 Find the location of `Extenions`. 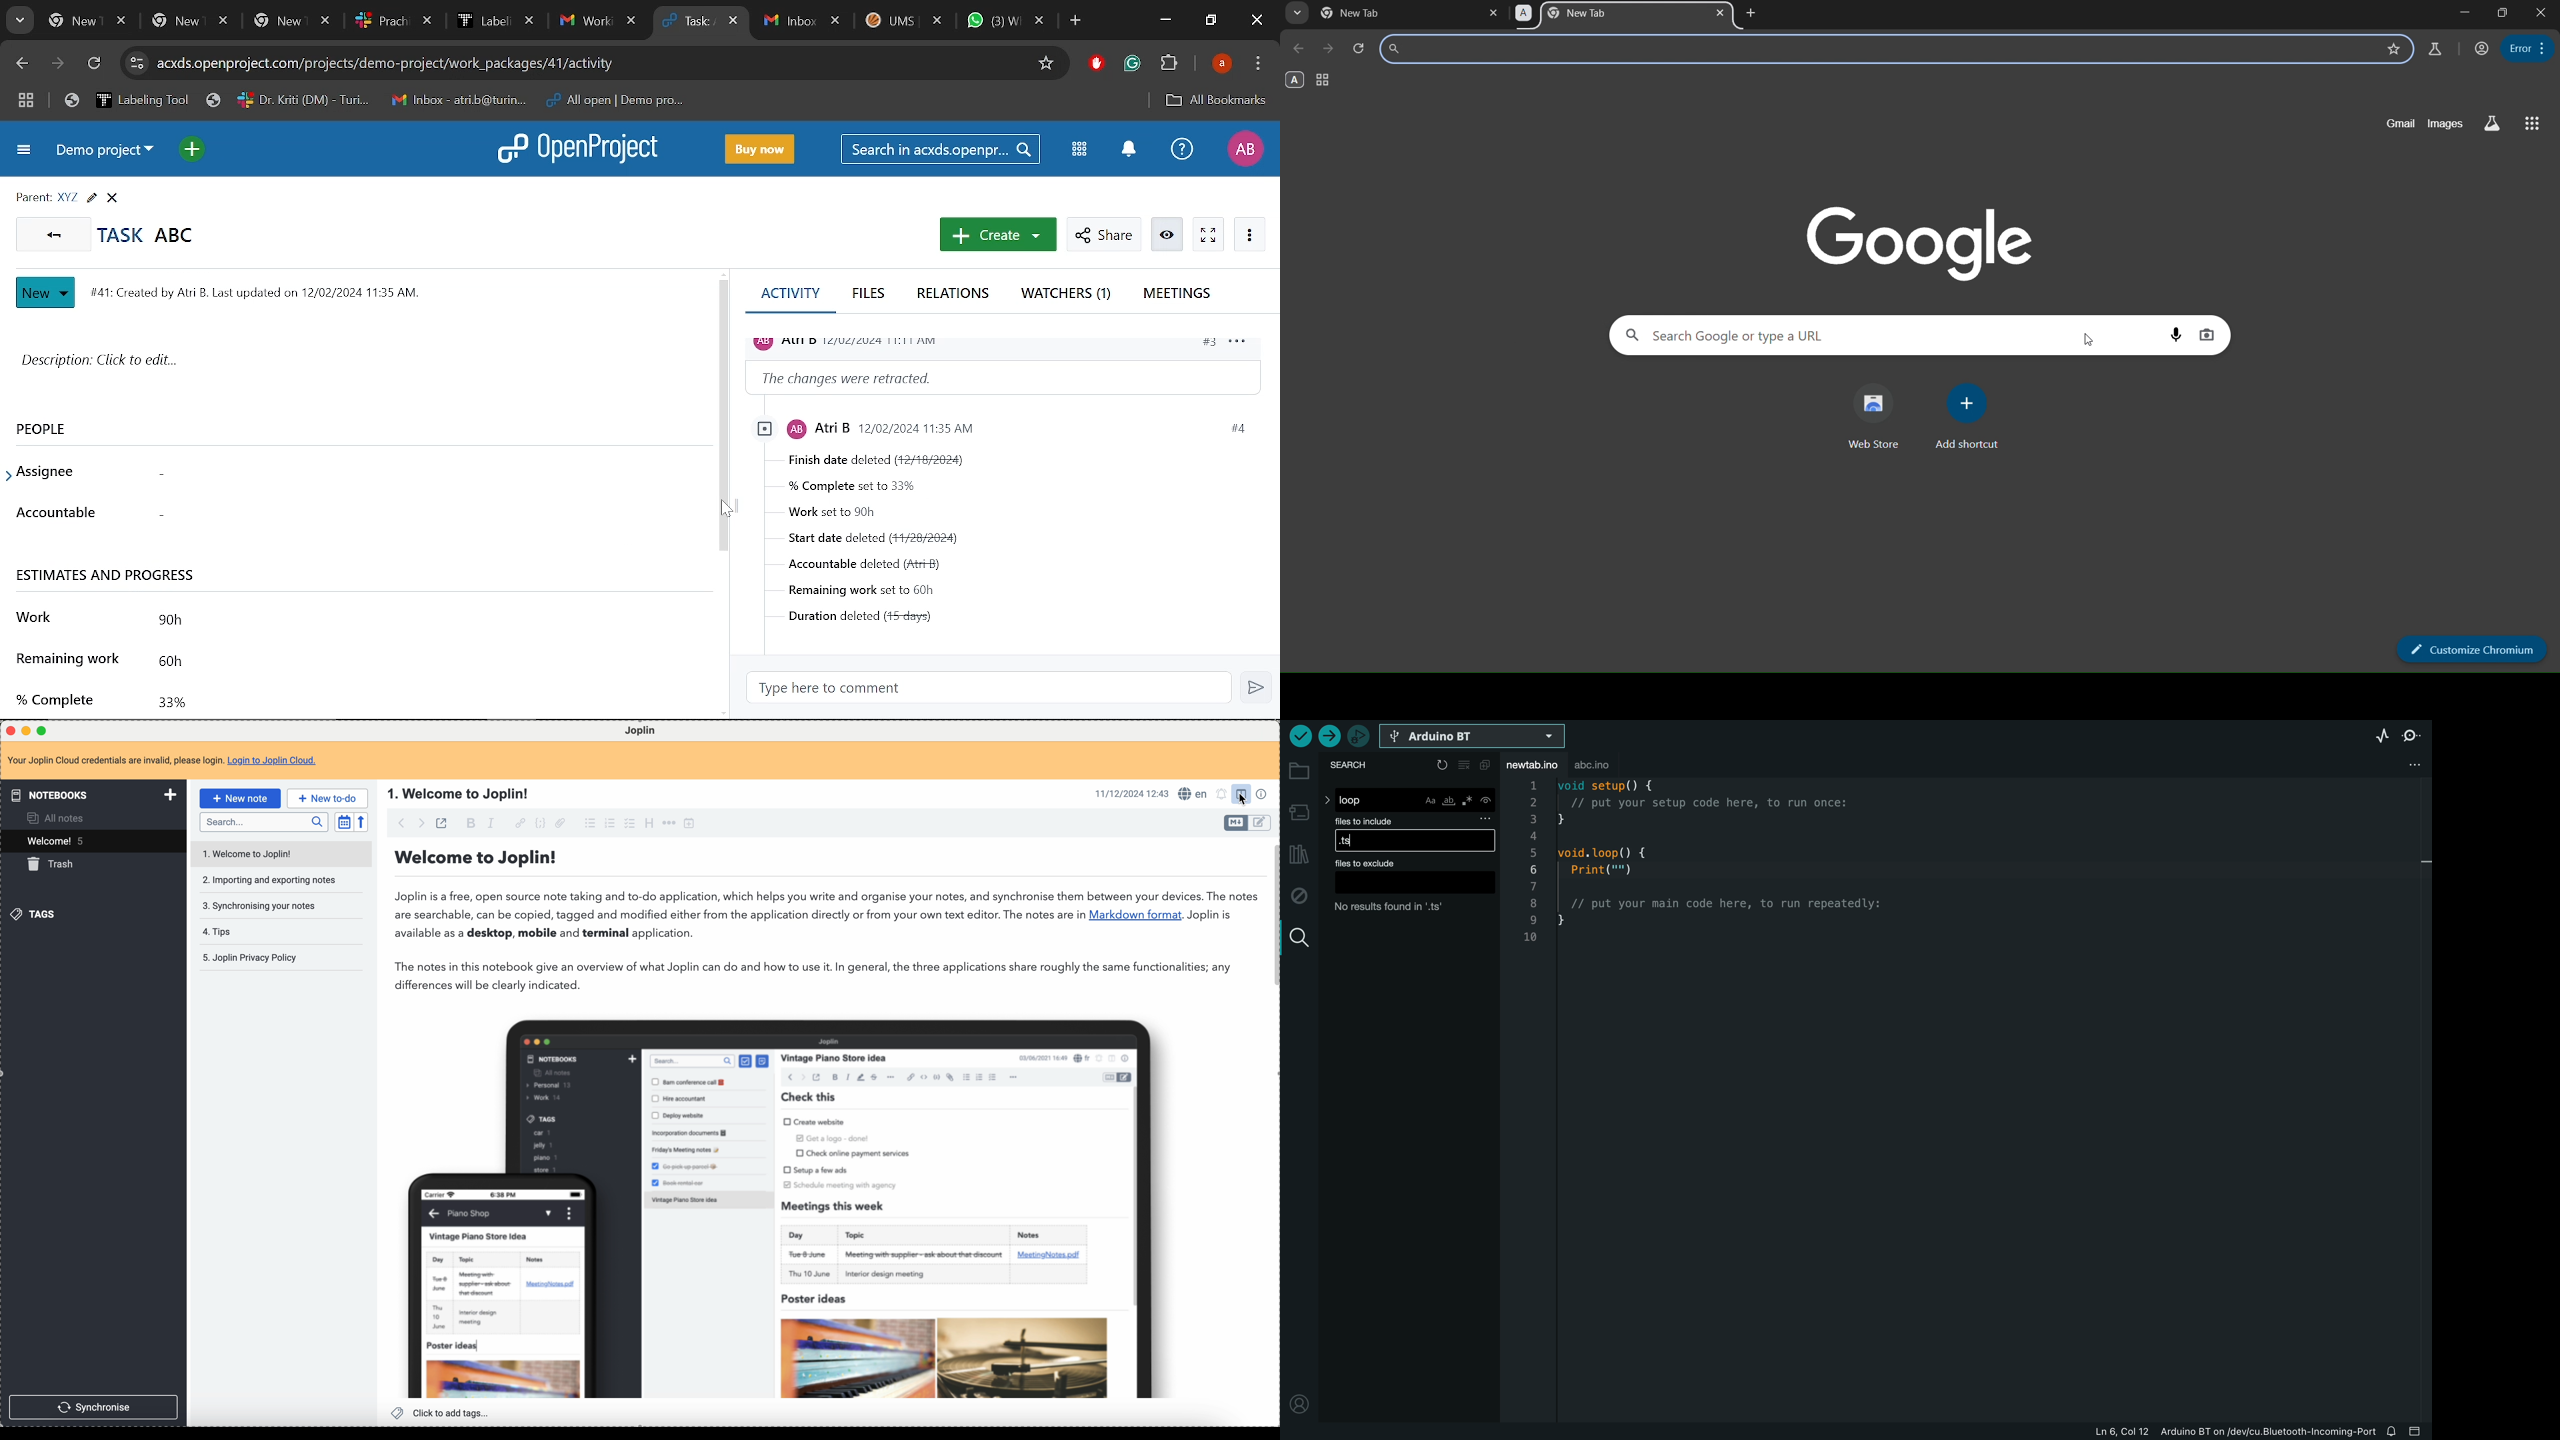

Extenions is located at coordinates (1169, 65).